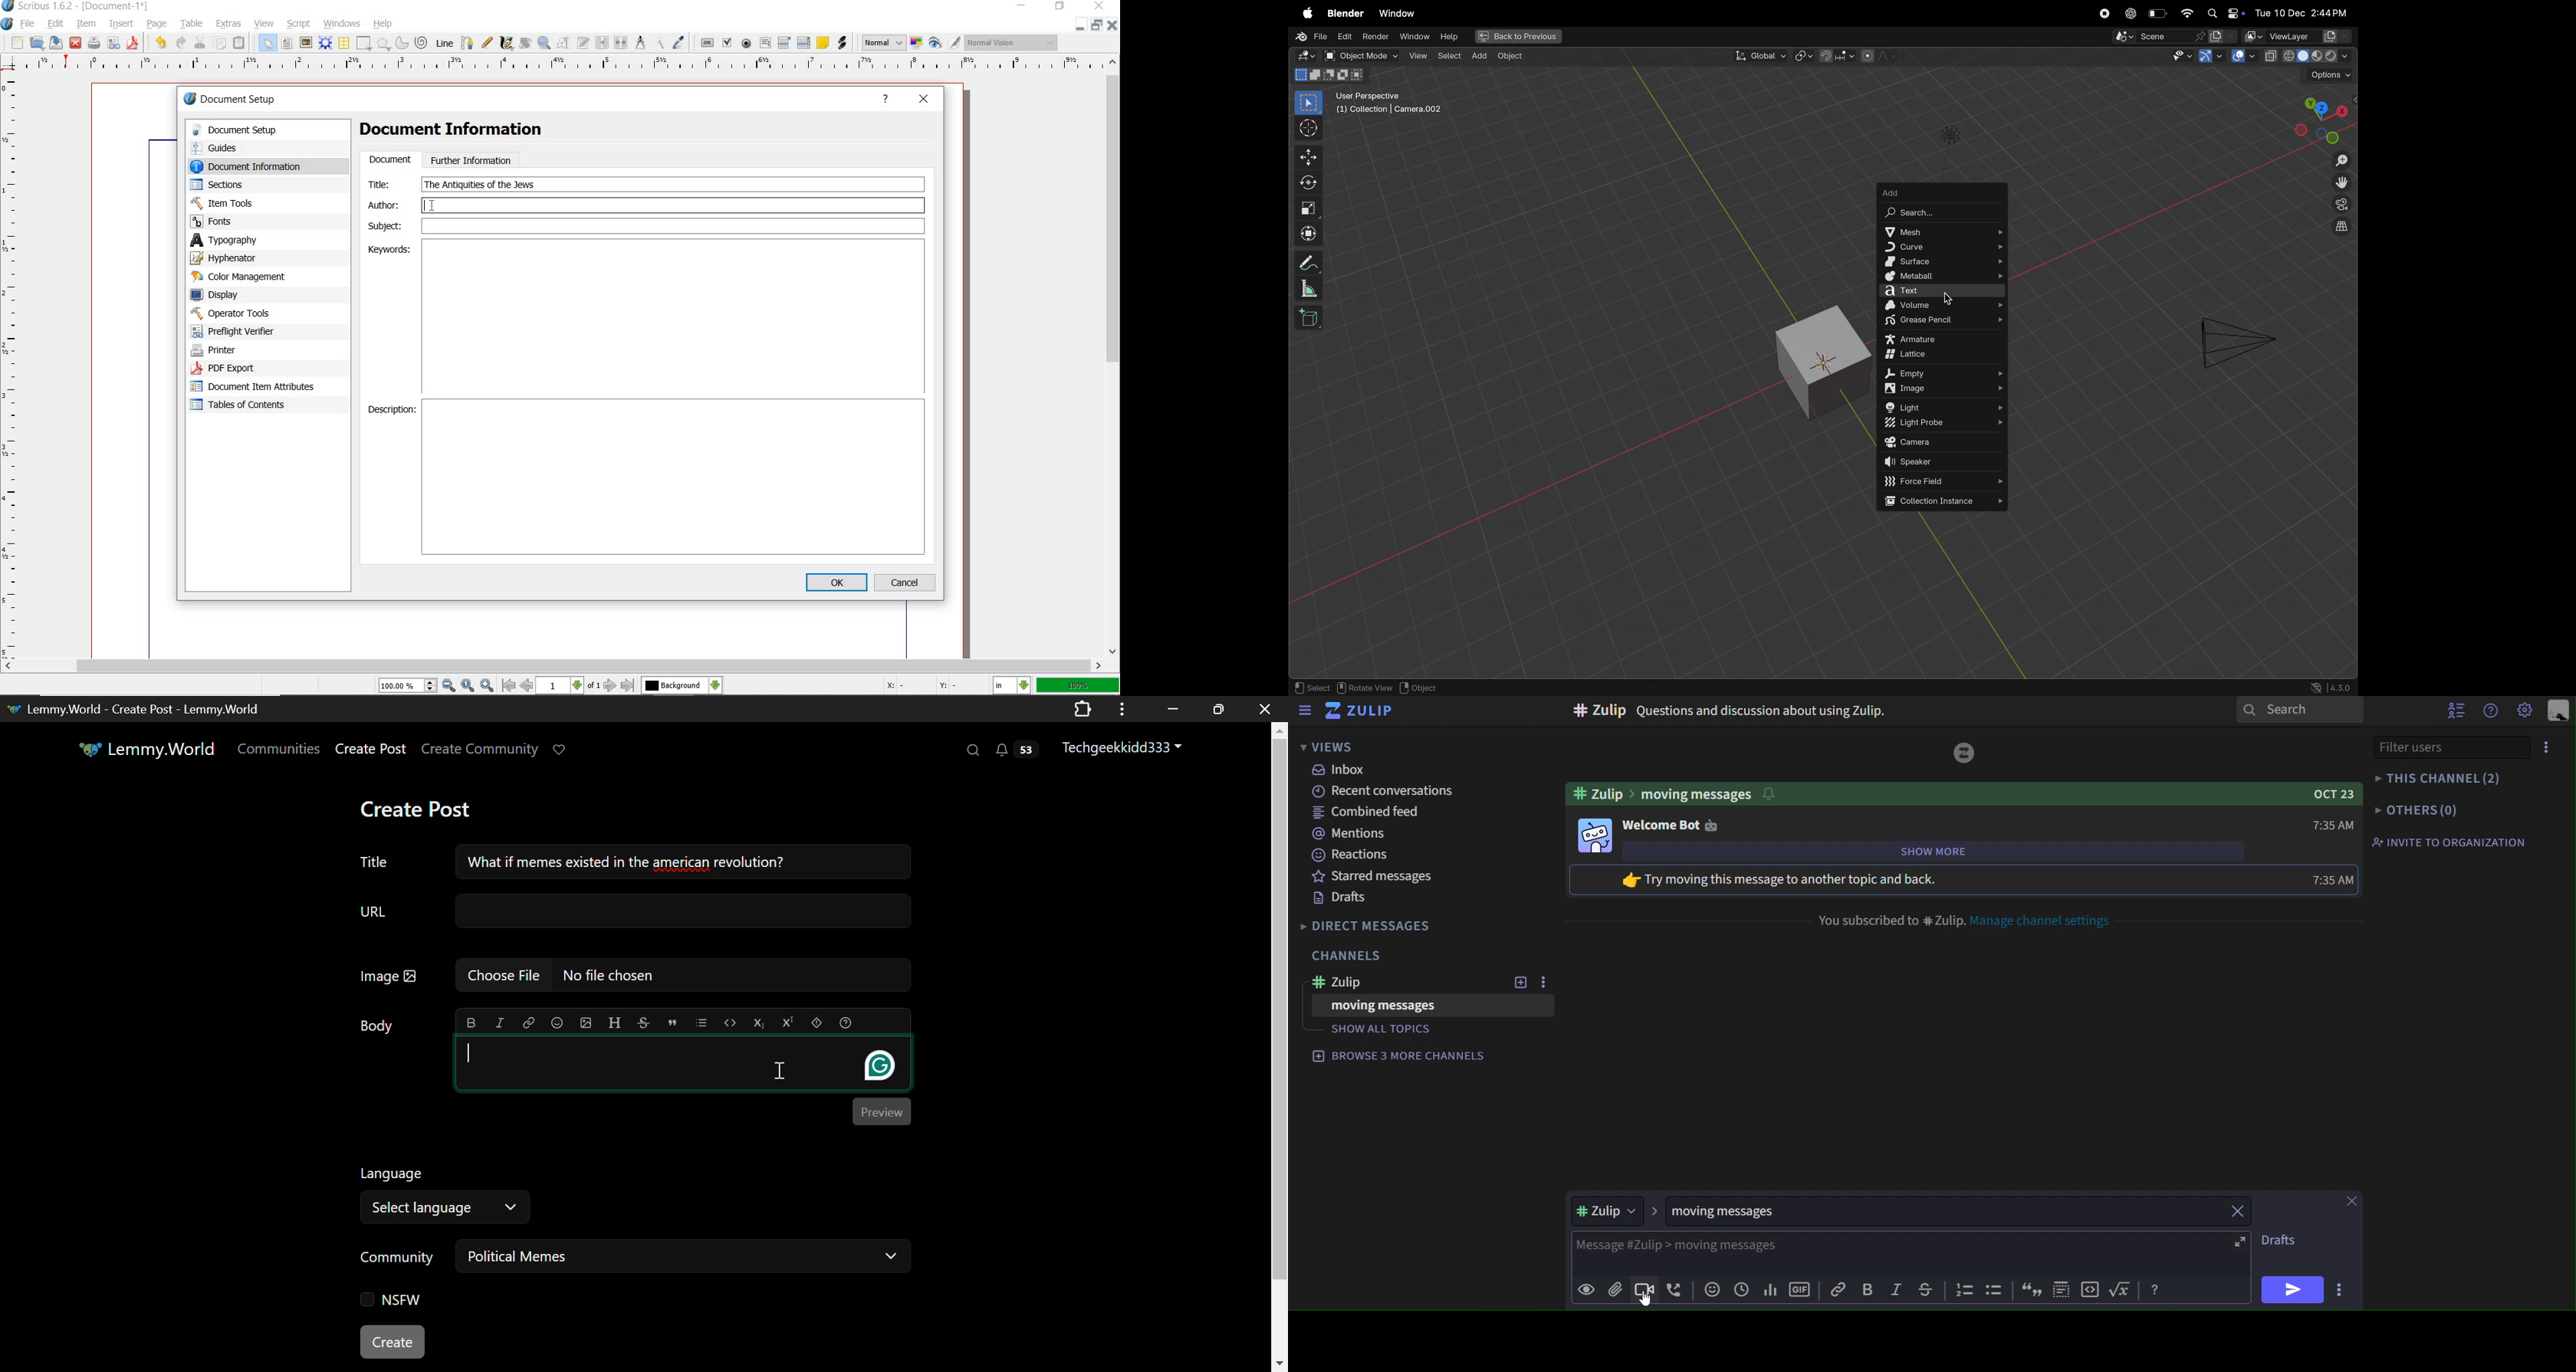 The width and height of the screenshot is (2576, 1372). What do you see at coordinates (113, 44) in the screenshot?
I see `preflight verifier` at bounding box center [113, 44].